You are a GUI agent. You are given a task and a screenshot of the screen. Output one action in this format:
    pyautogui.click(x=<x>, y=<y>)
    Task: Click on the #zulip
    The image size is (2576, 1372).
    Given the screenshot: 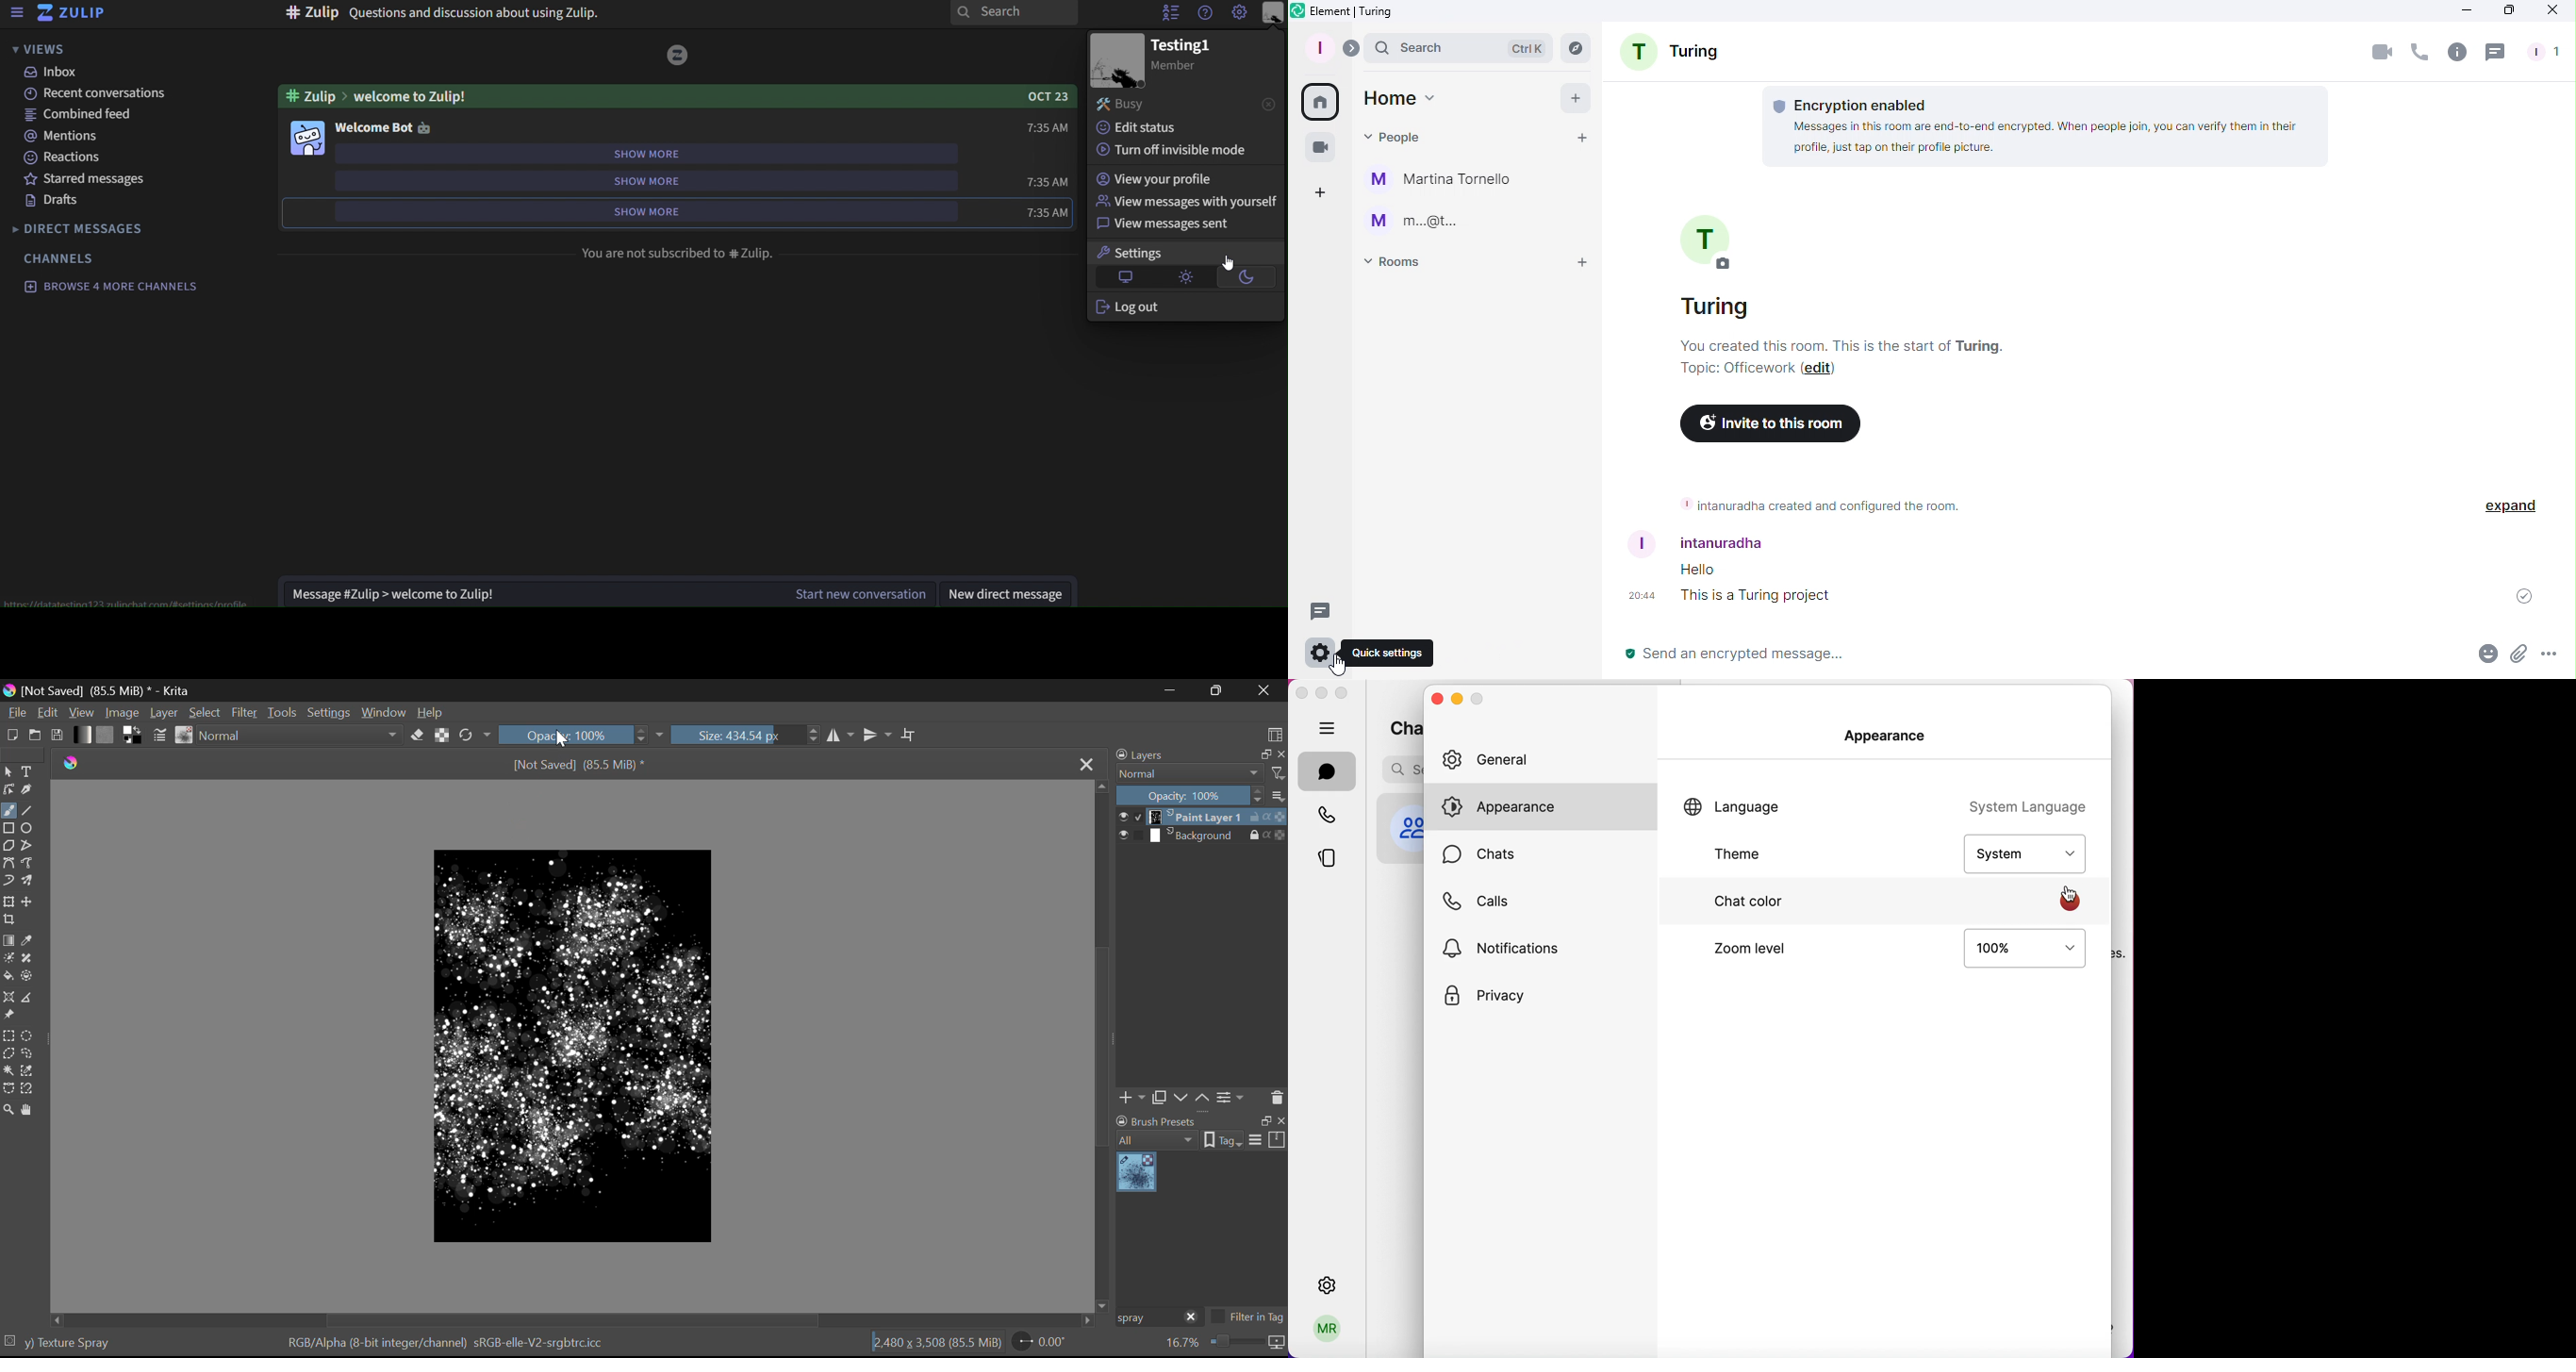 What is the action you would take?
    pyautogui.click(x=312, y=95)
    